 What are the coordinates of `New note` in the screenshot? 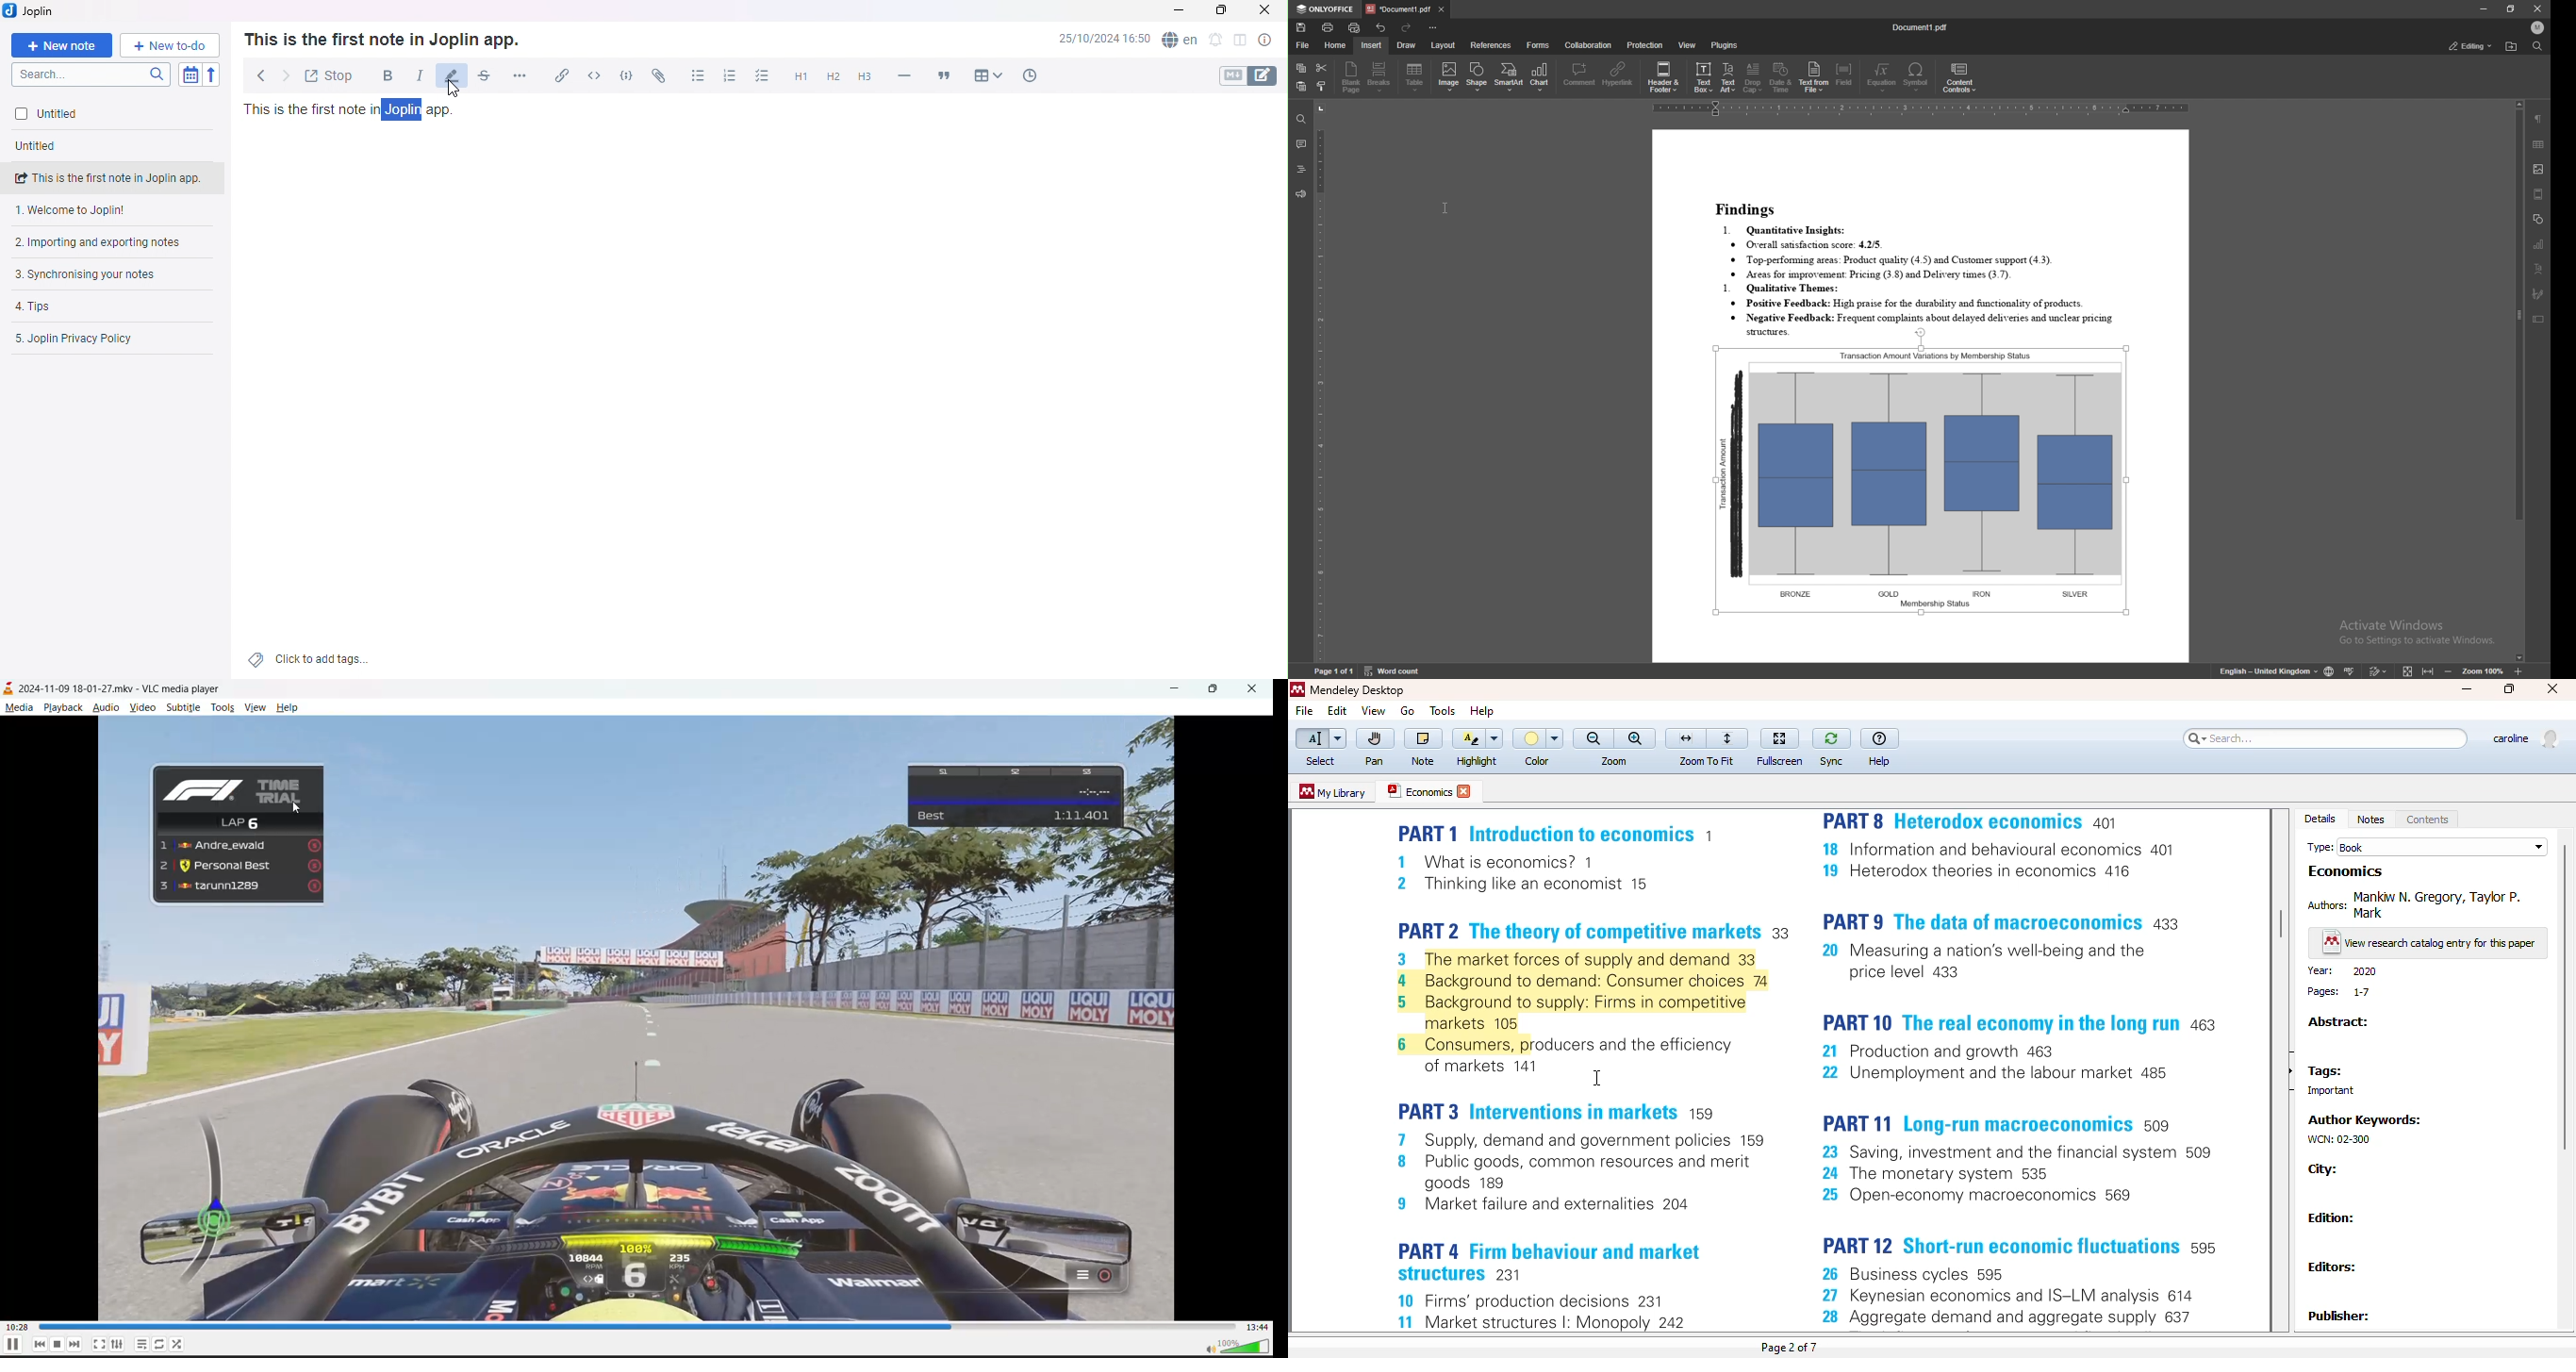 It's located at (63, 44).